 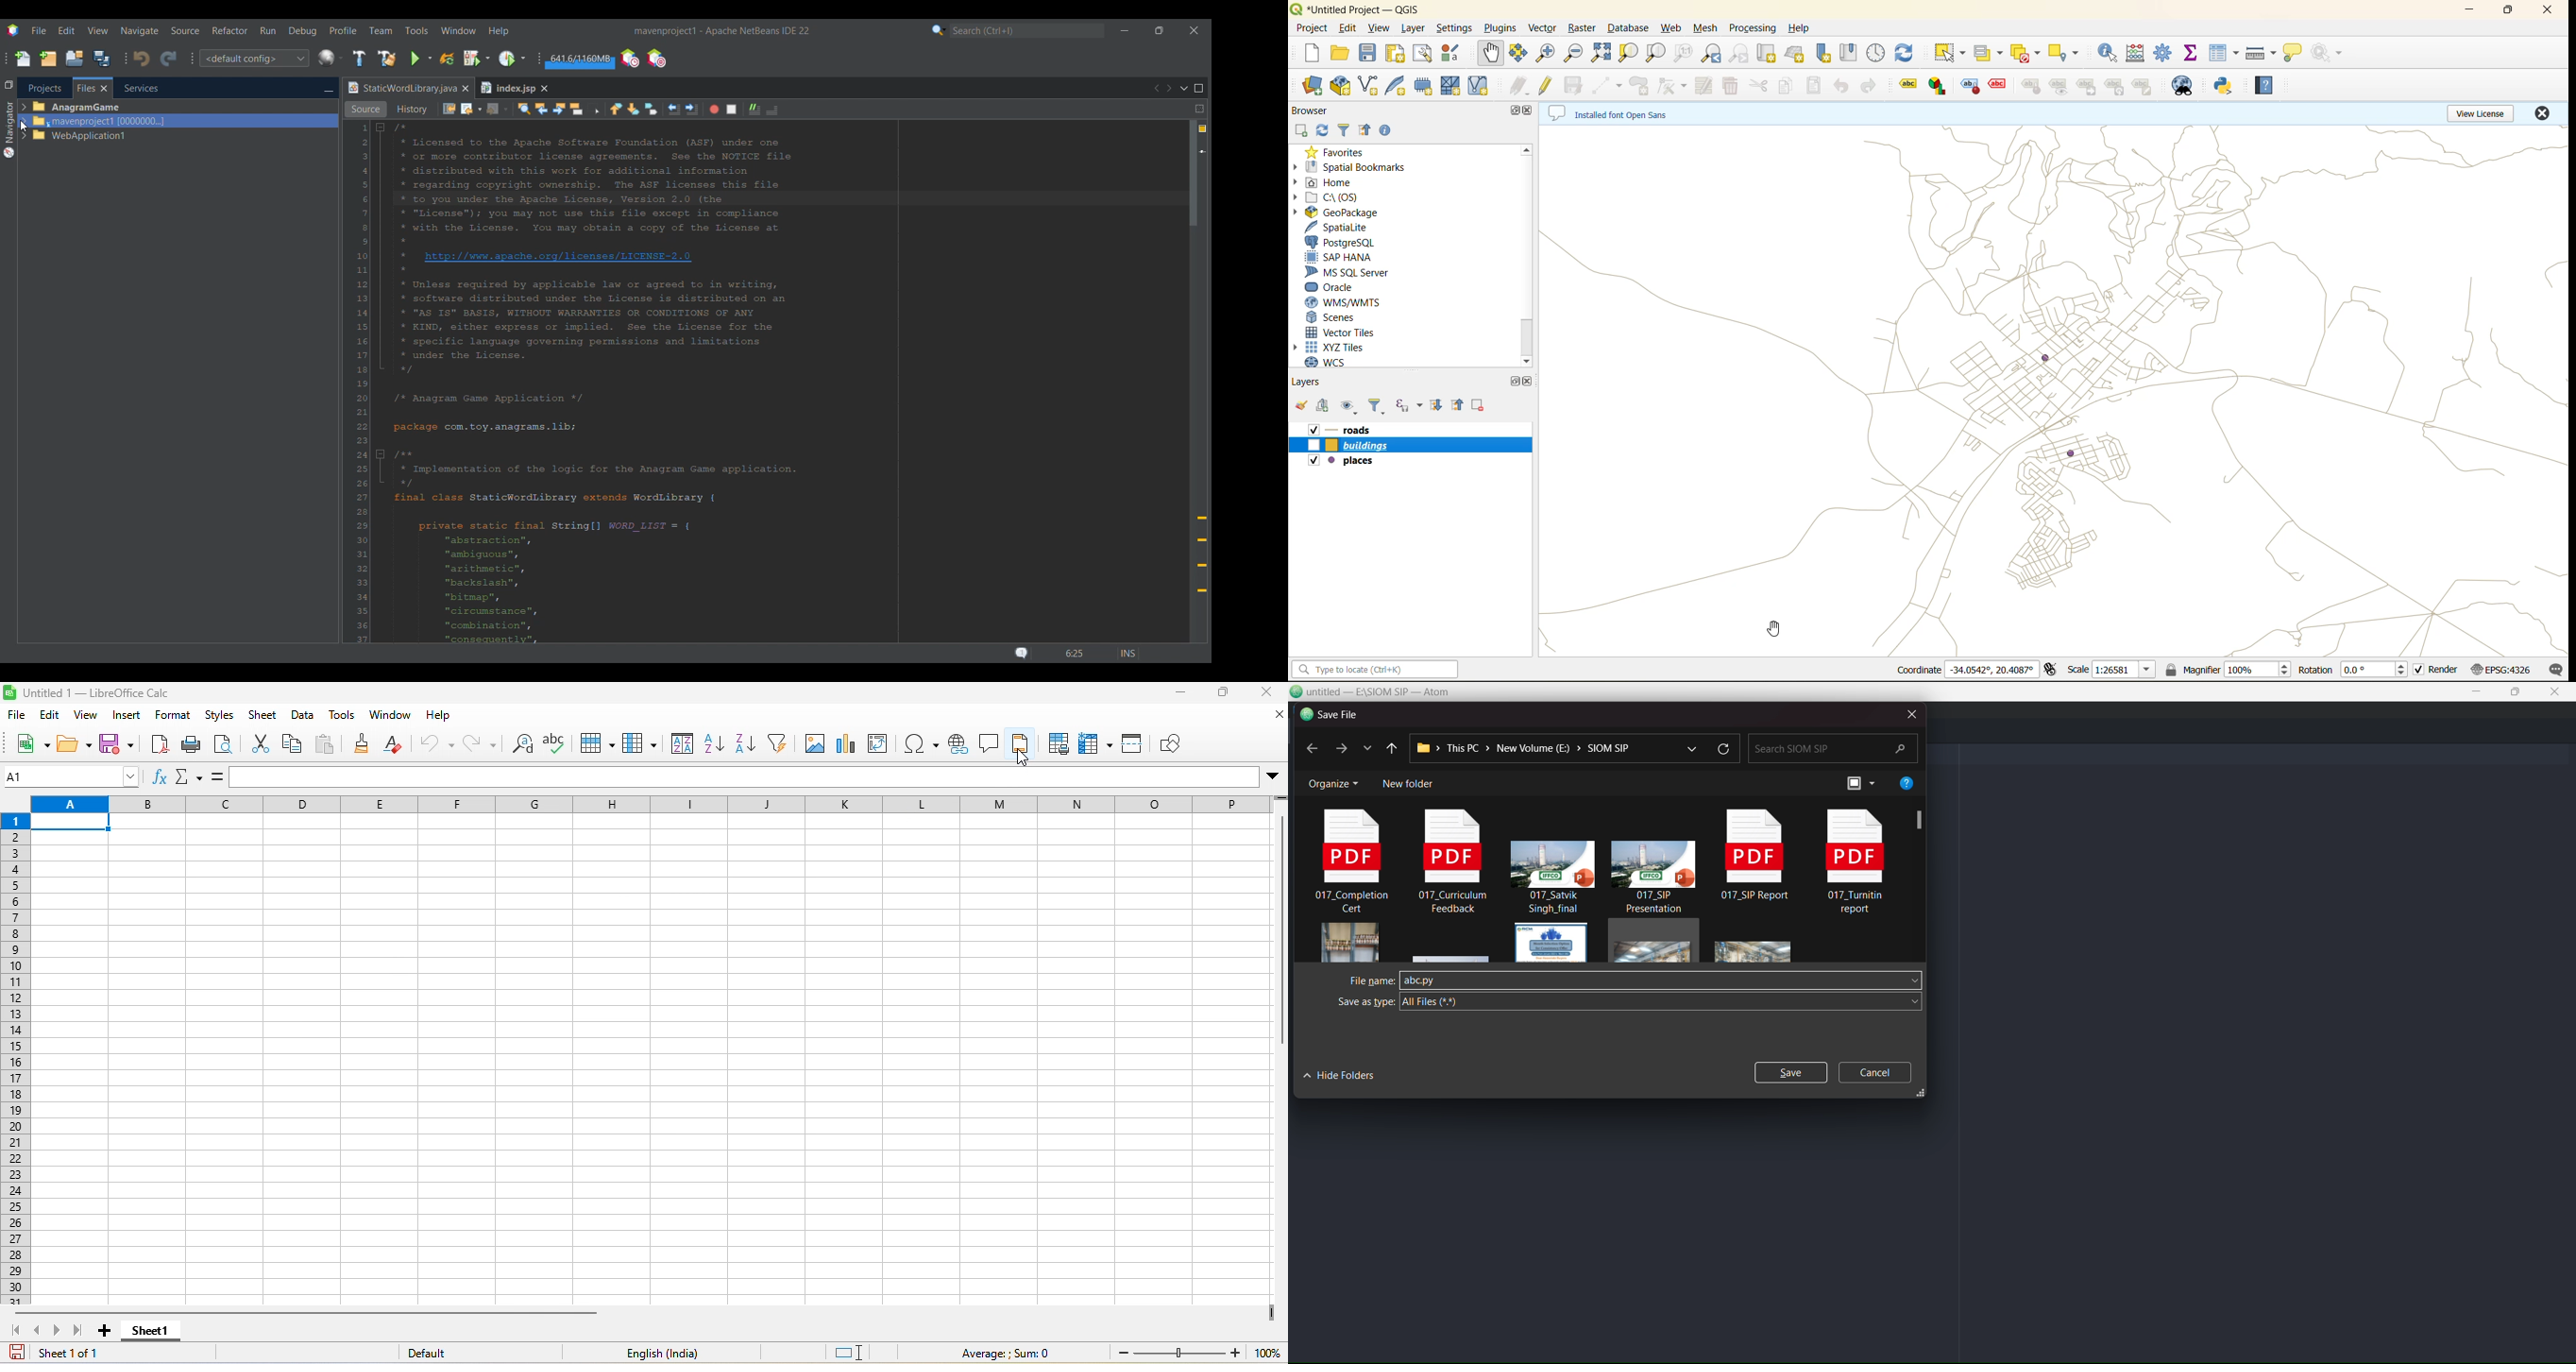 I want to click on Bookmark, so click(x=1203, y=152).